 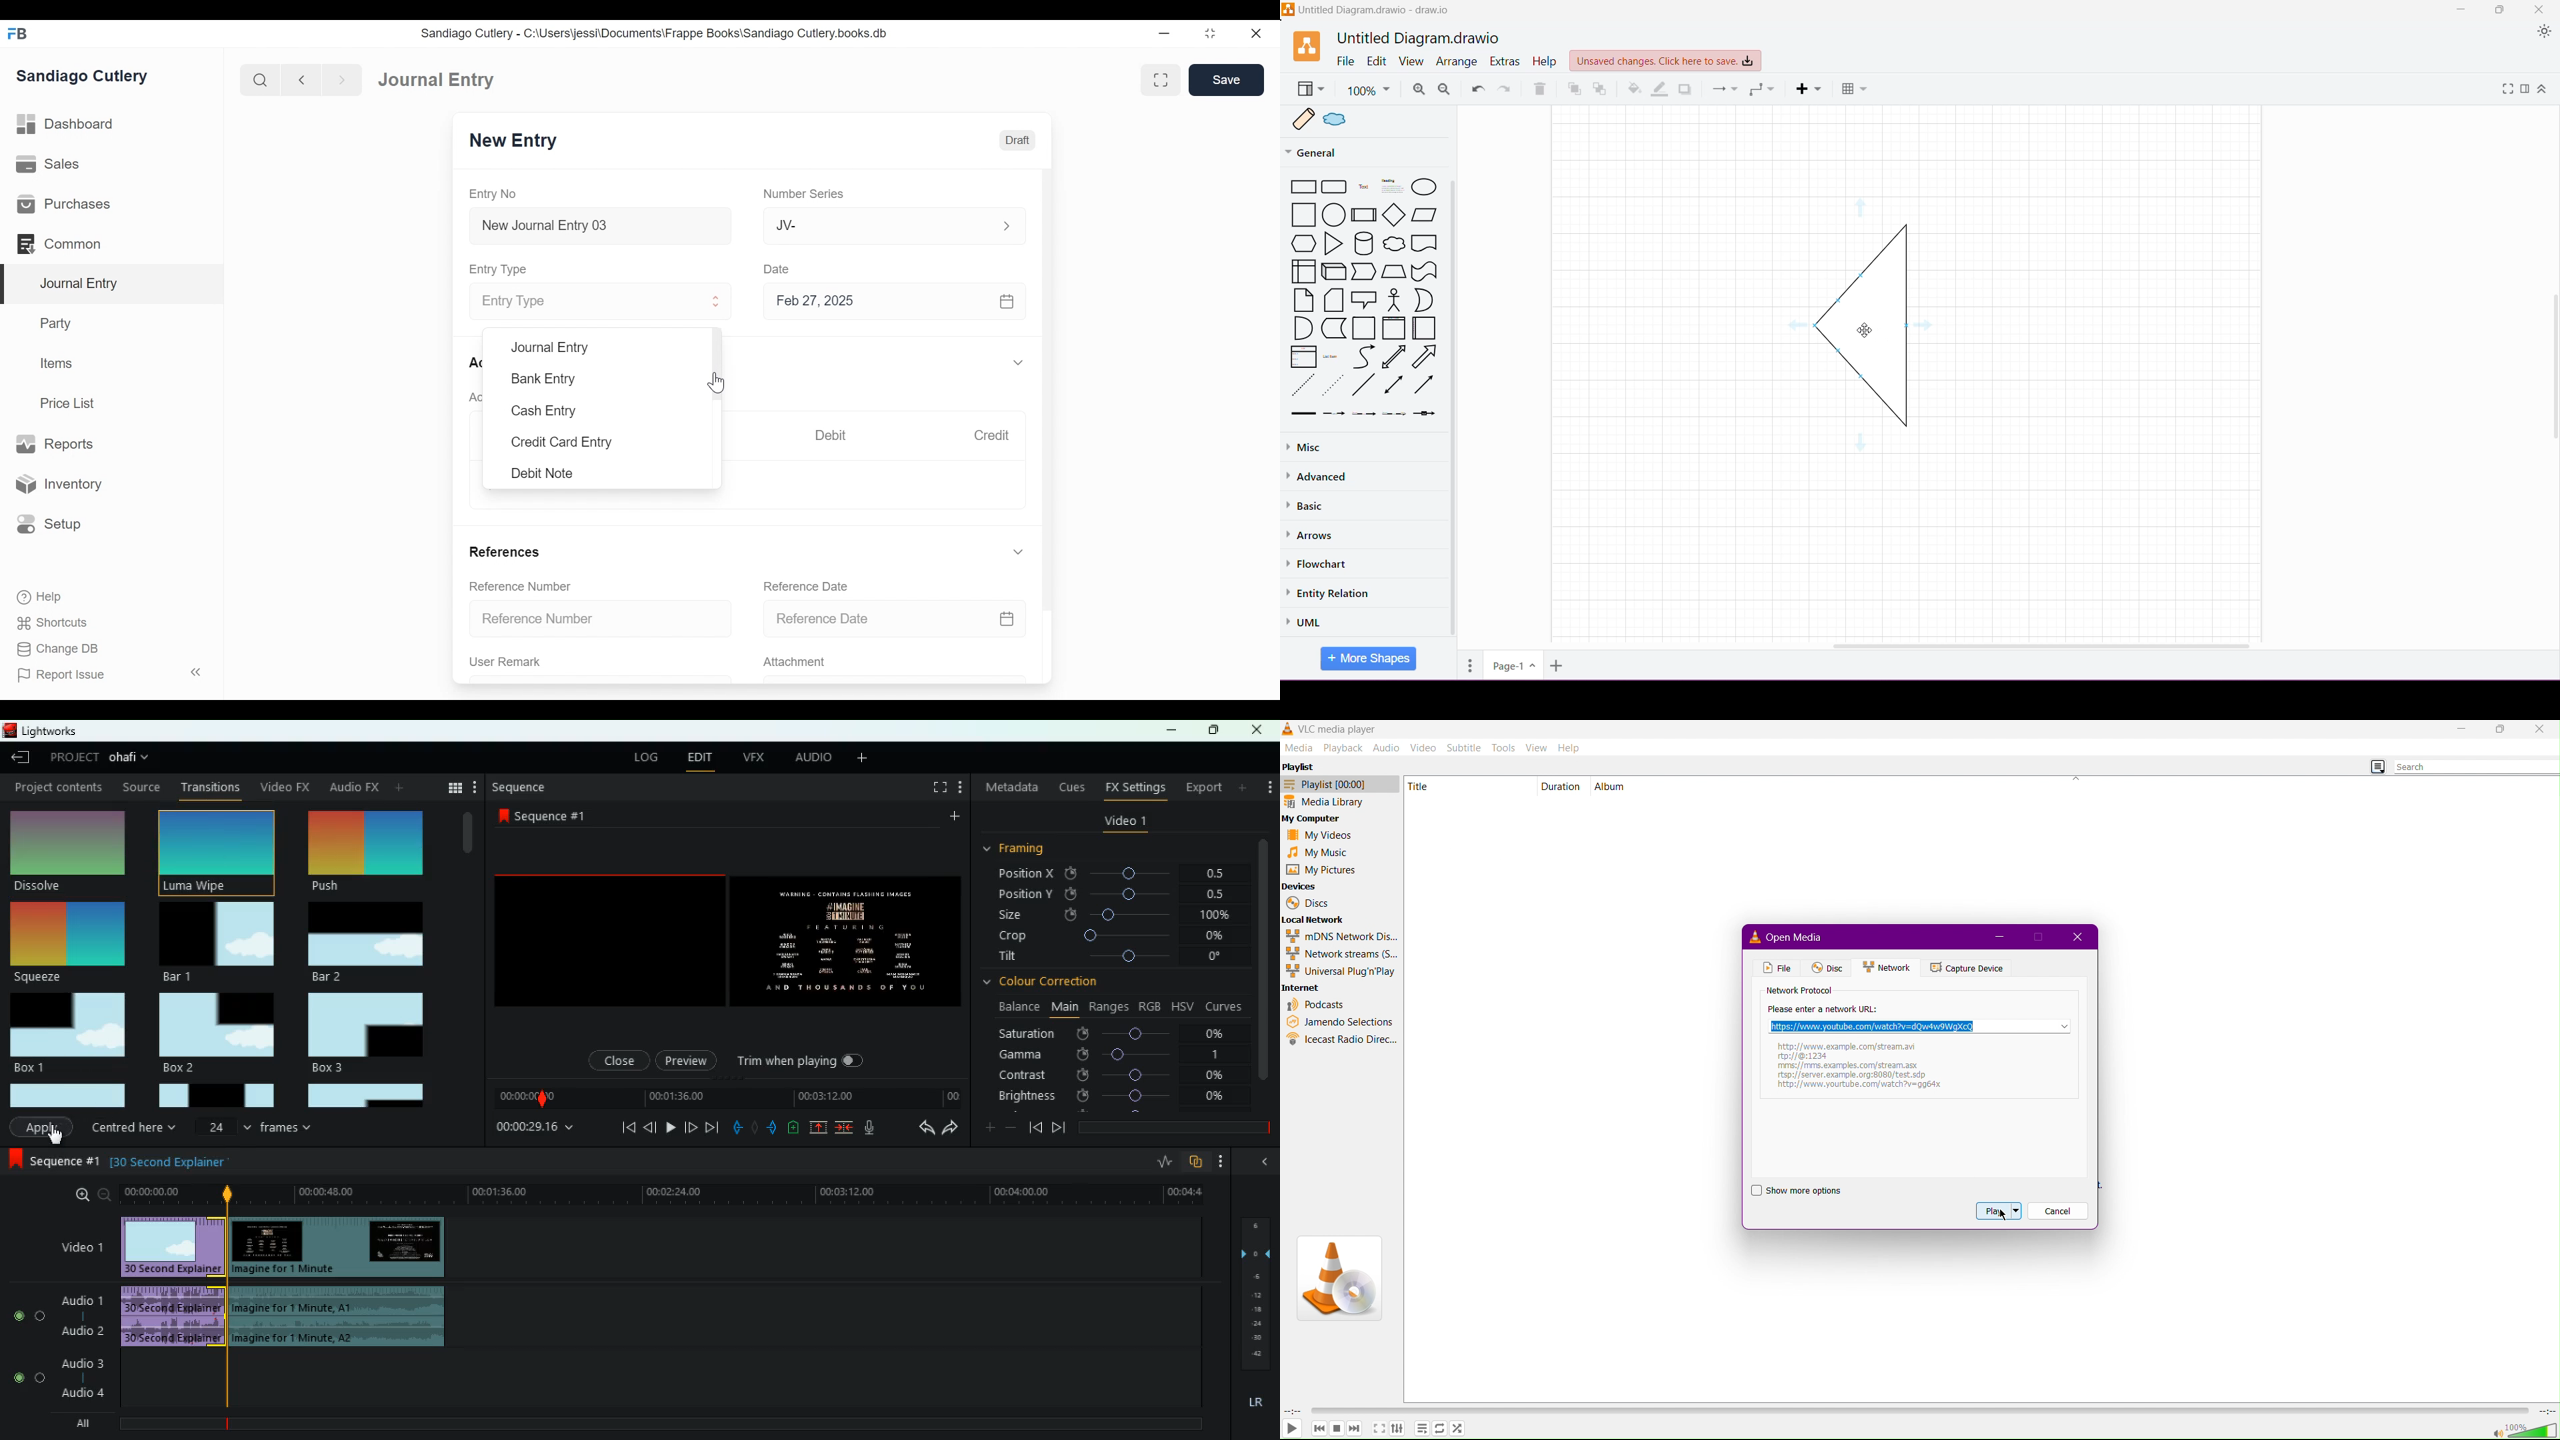 I want to click on References, so click(x=507, y=553).